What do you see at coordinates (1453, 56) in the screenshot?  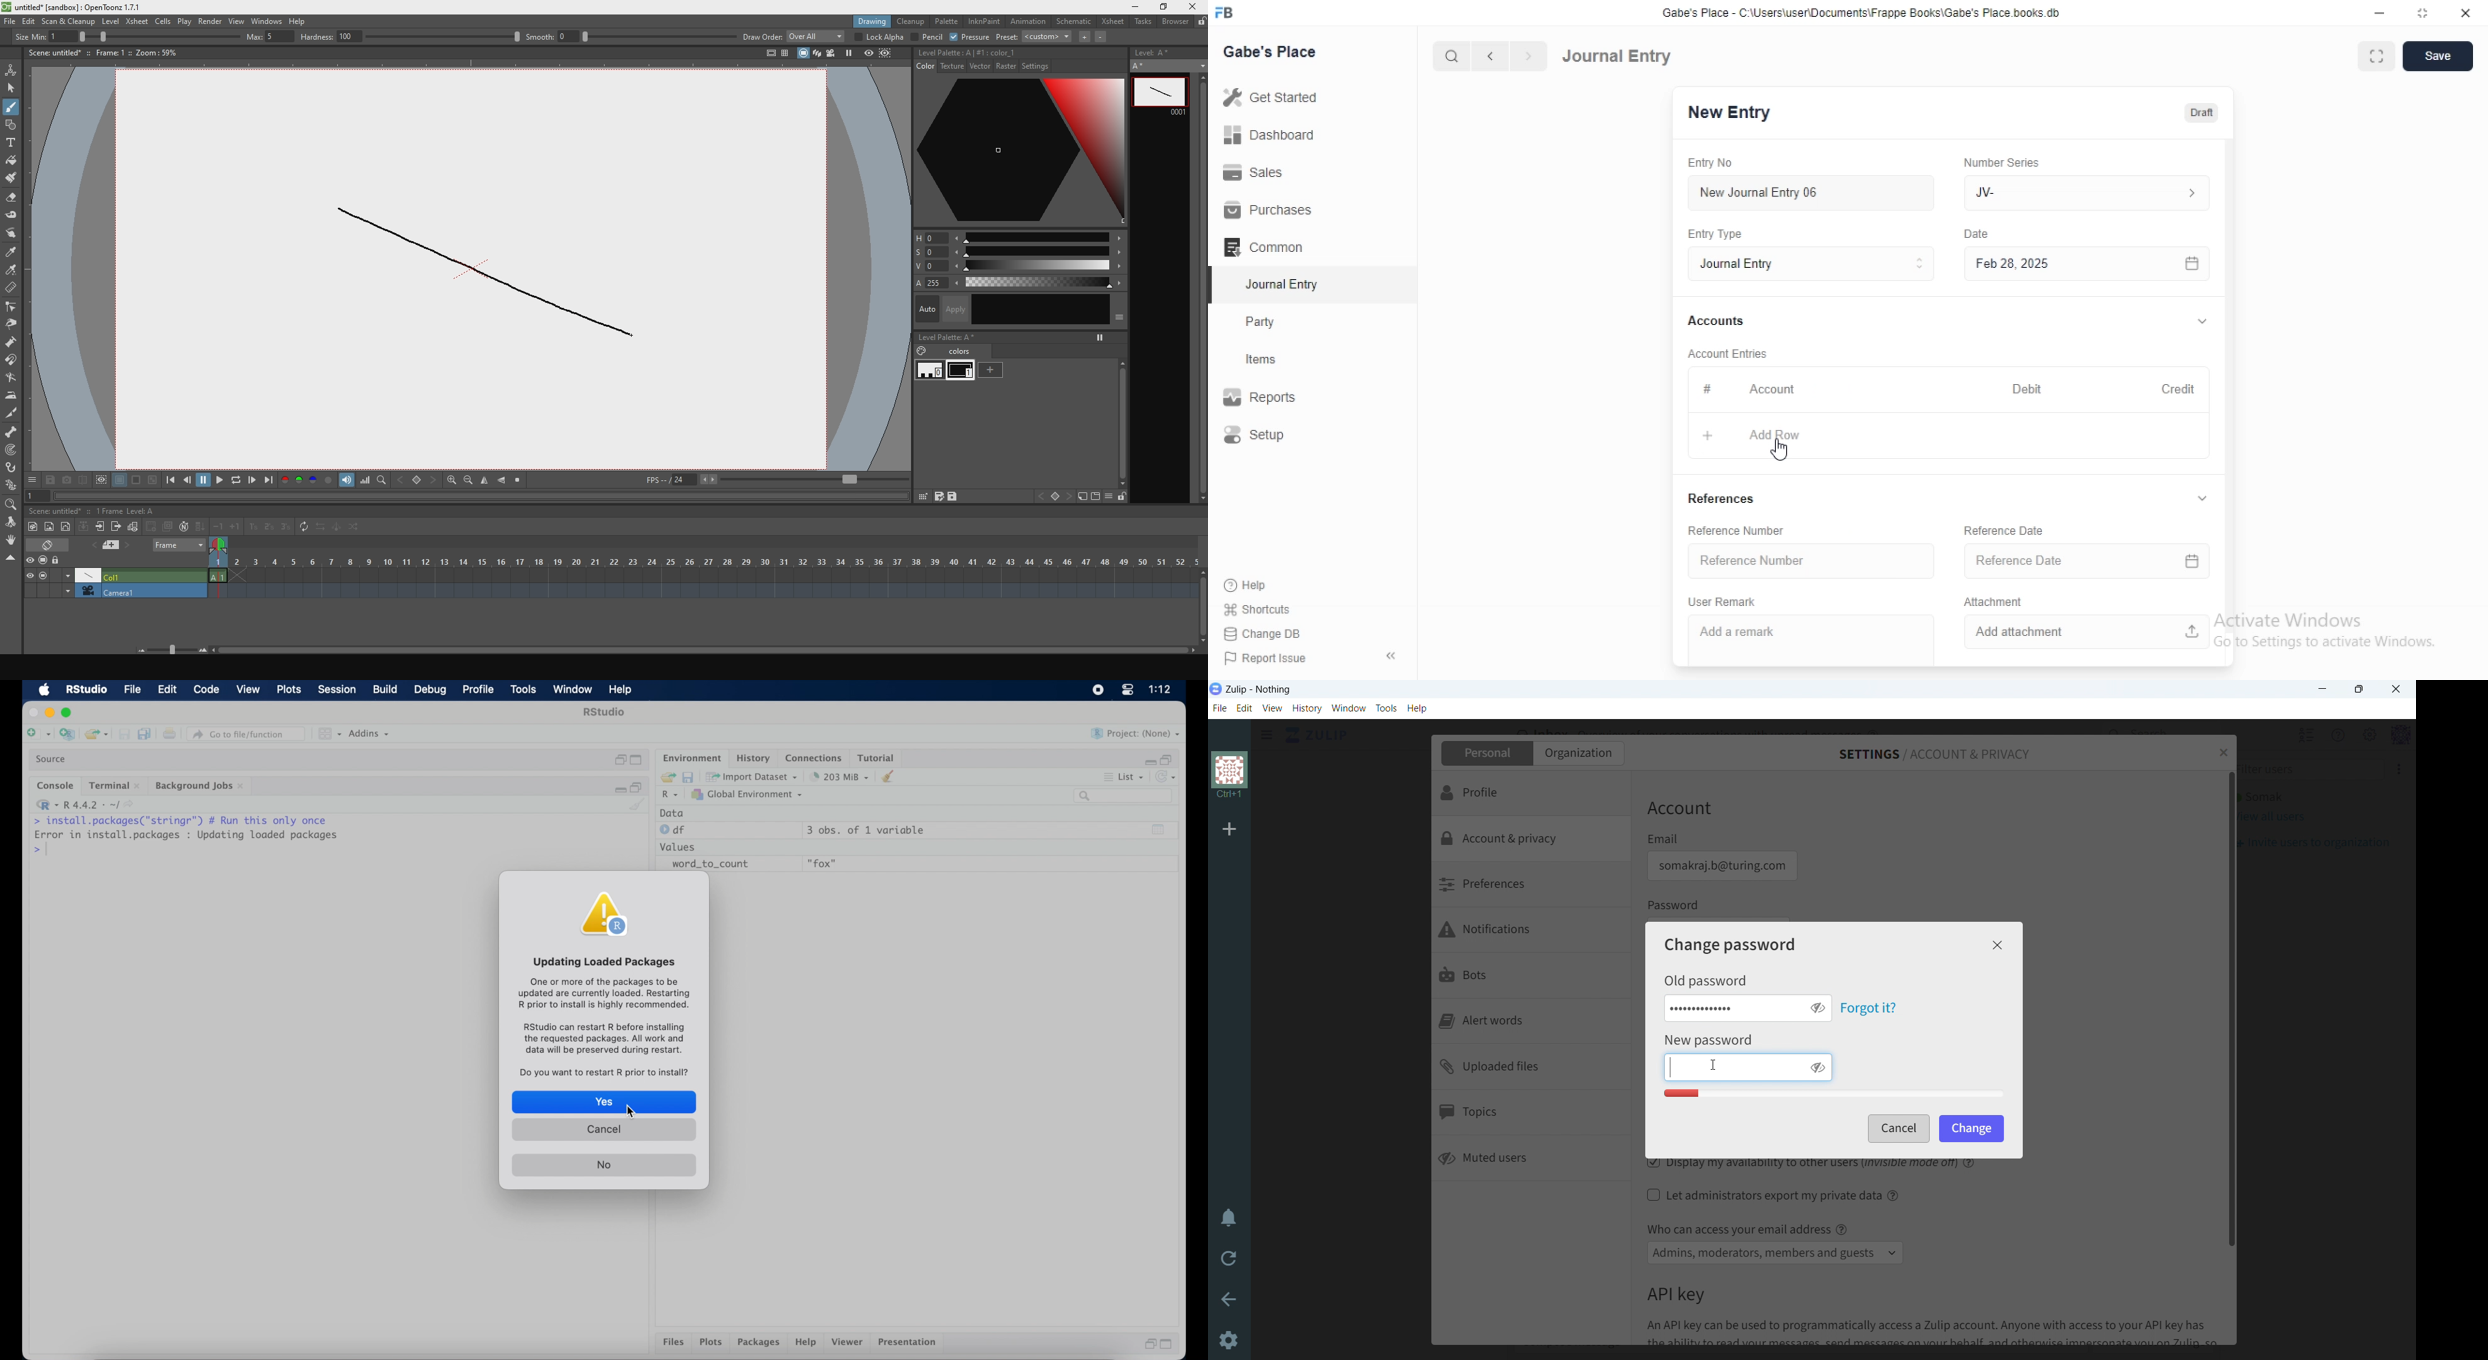 I see `search` at bounding box center [1453, 56].